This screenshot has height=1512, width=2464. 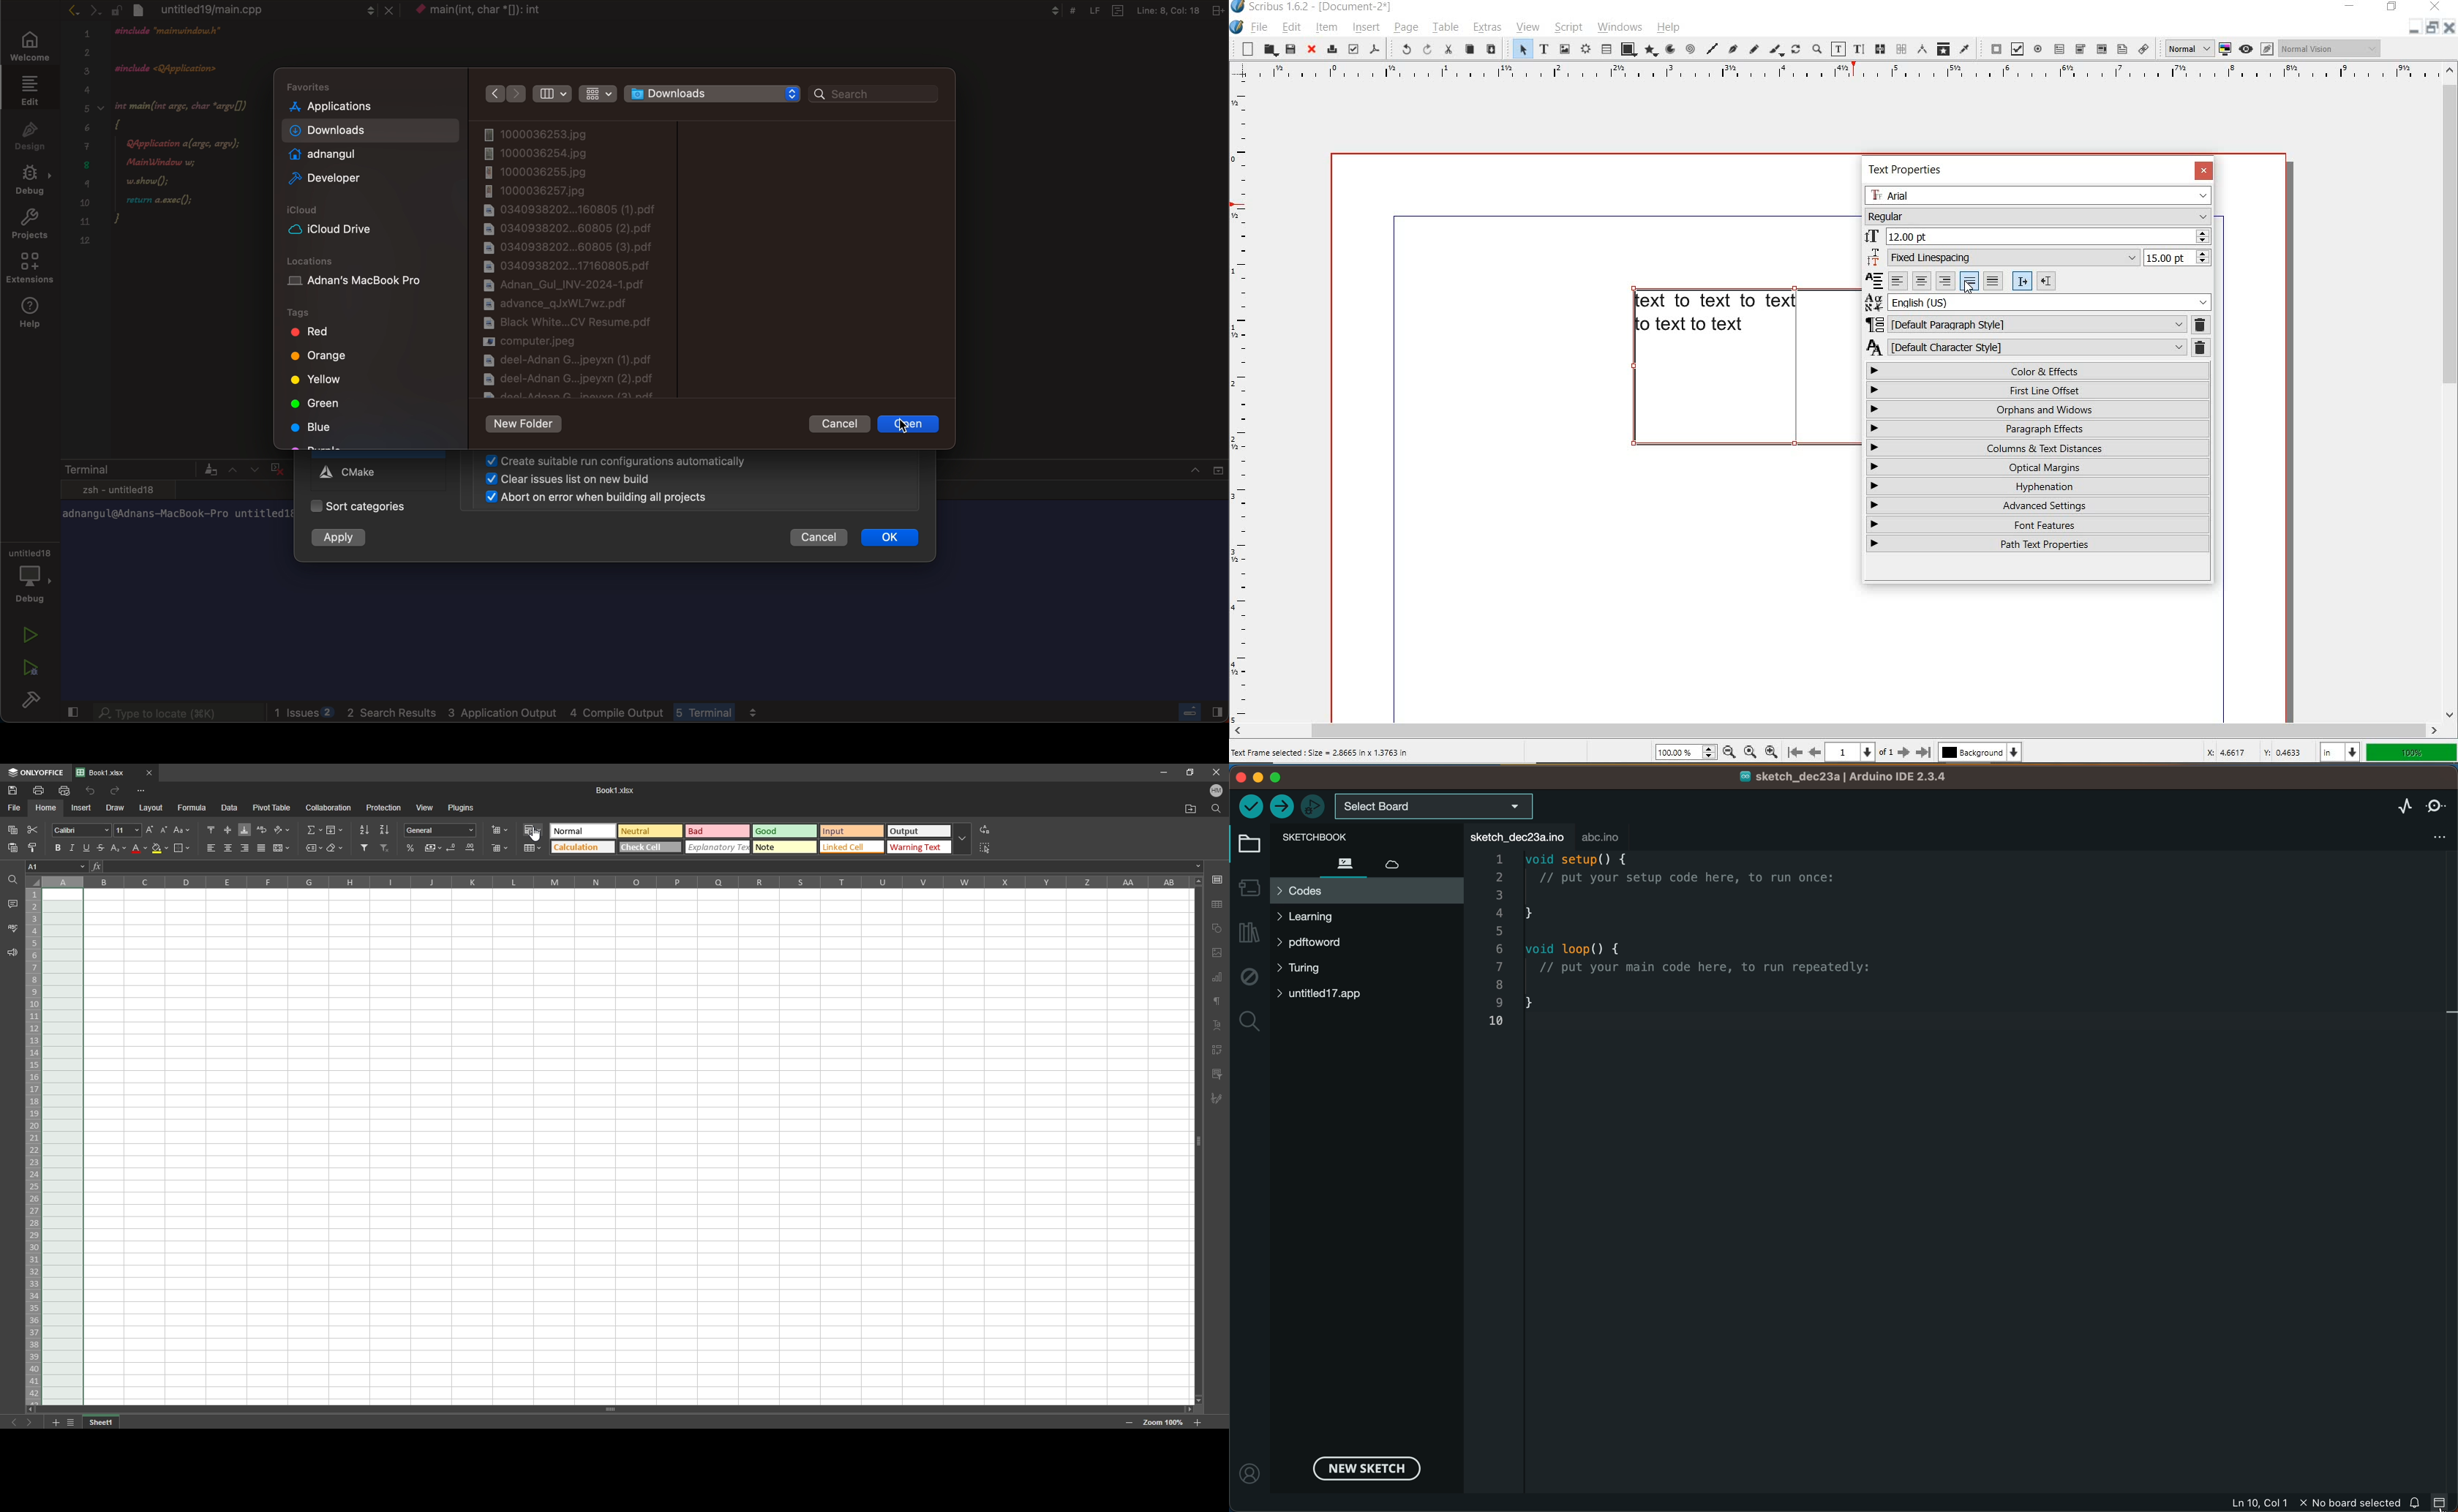 What do you see at coordinates (281, 848) in the screenshot?
I see `merge and center` at bounding box center [281, 848].